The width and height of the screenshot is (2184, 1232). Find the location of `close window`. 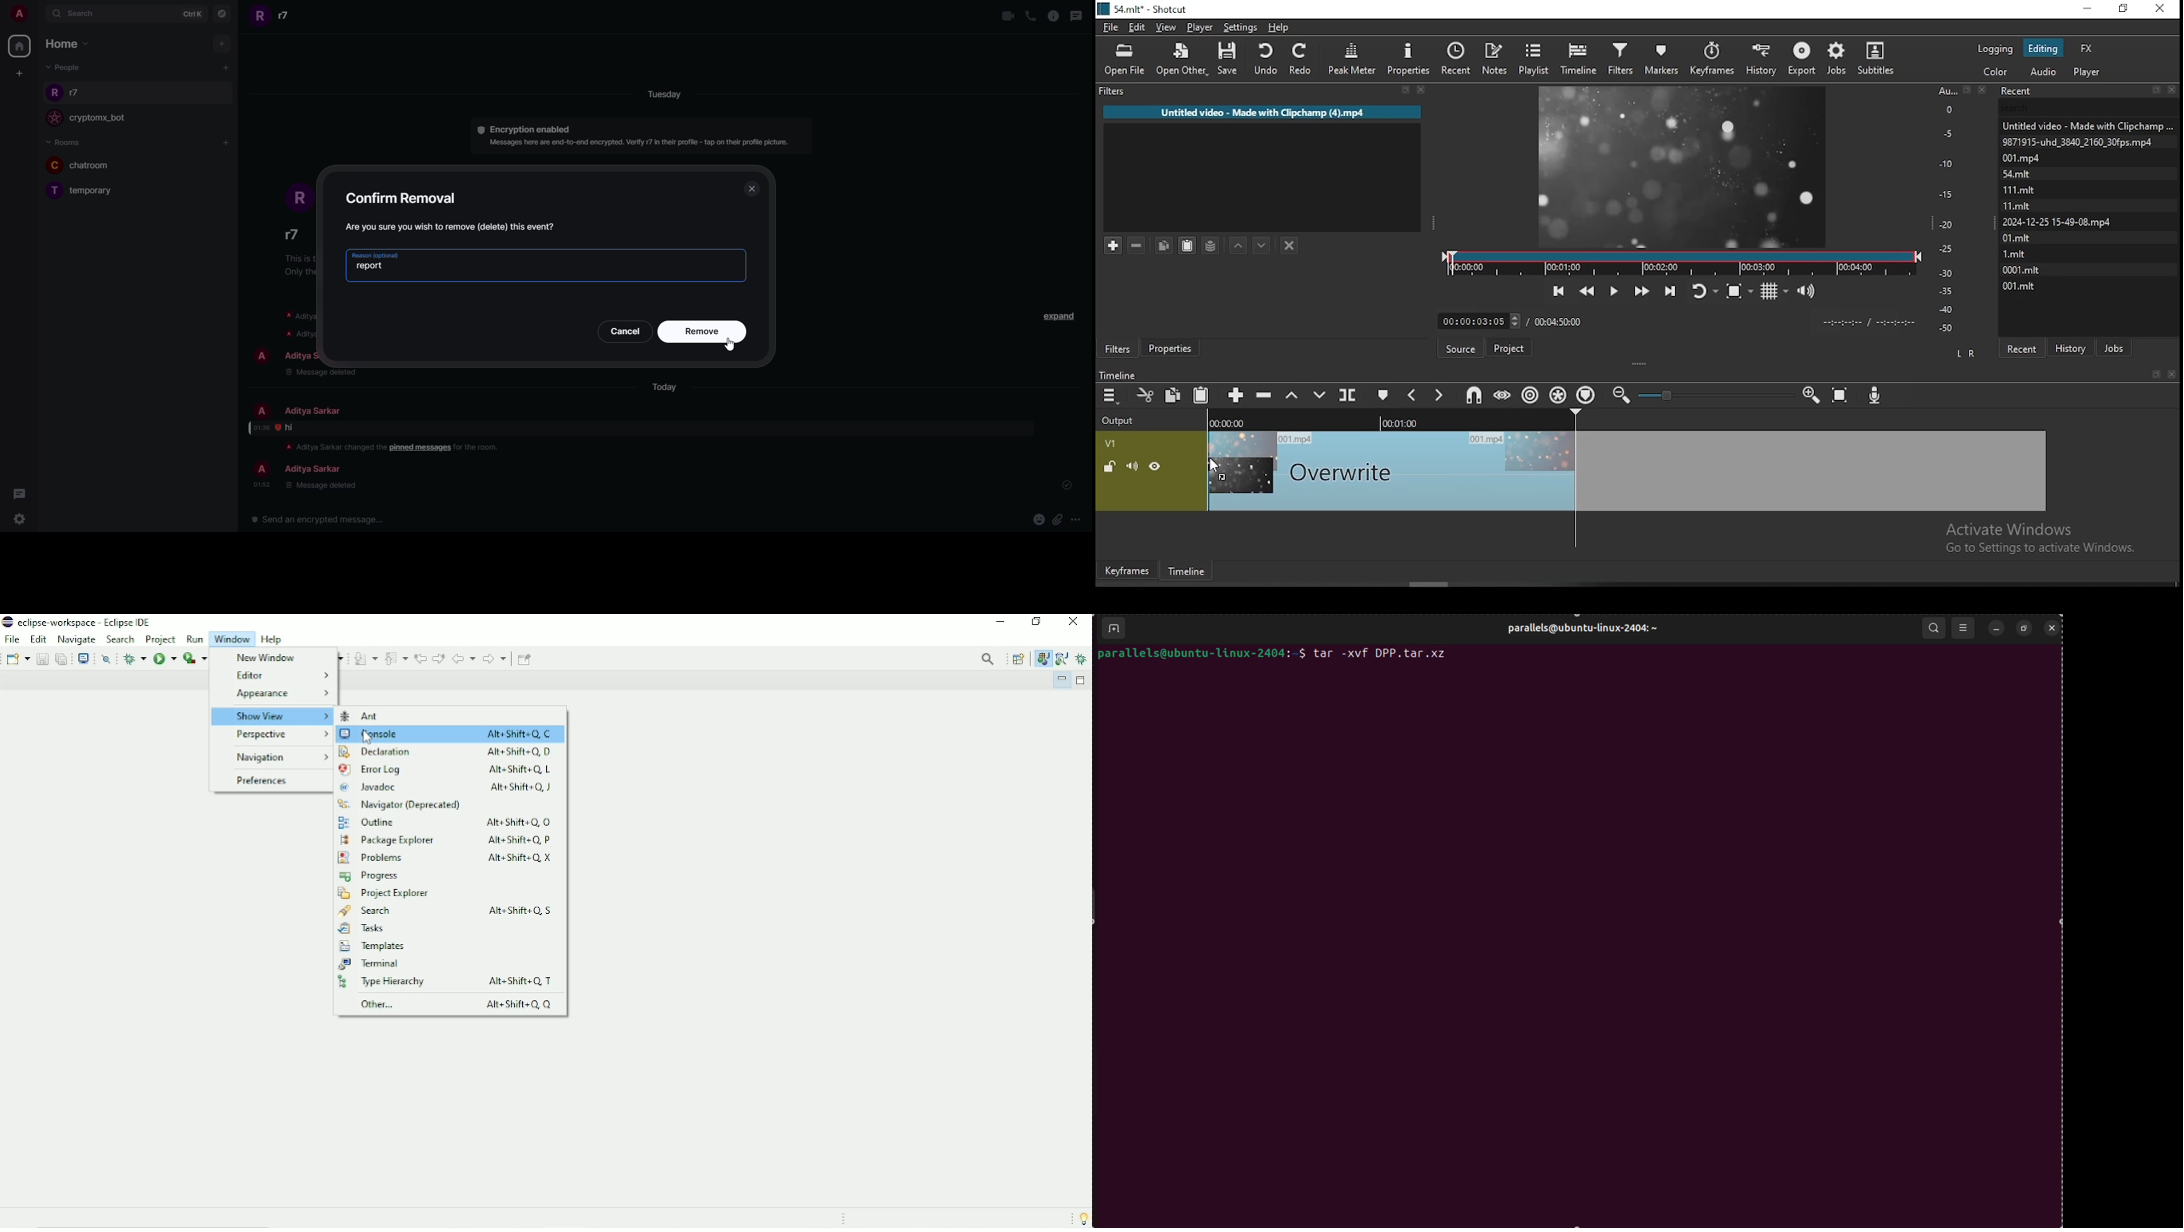

close window is located at coordinates (2161, 8).